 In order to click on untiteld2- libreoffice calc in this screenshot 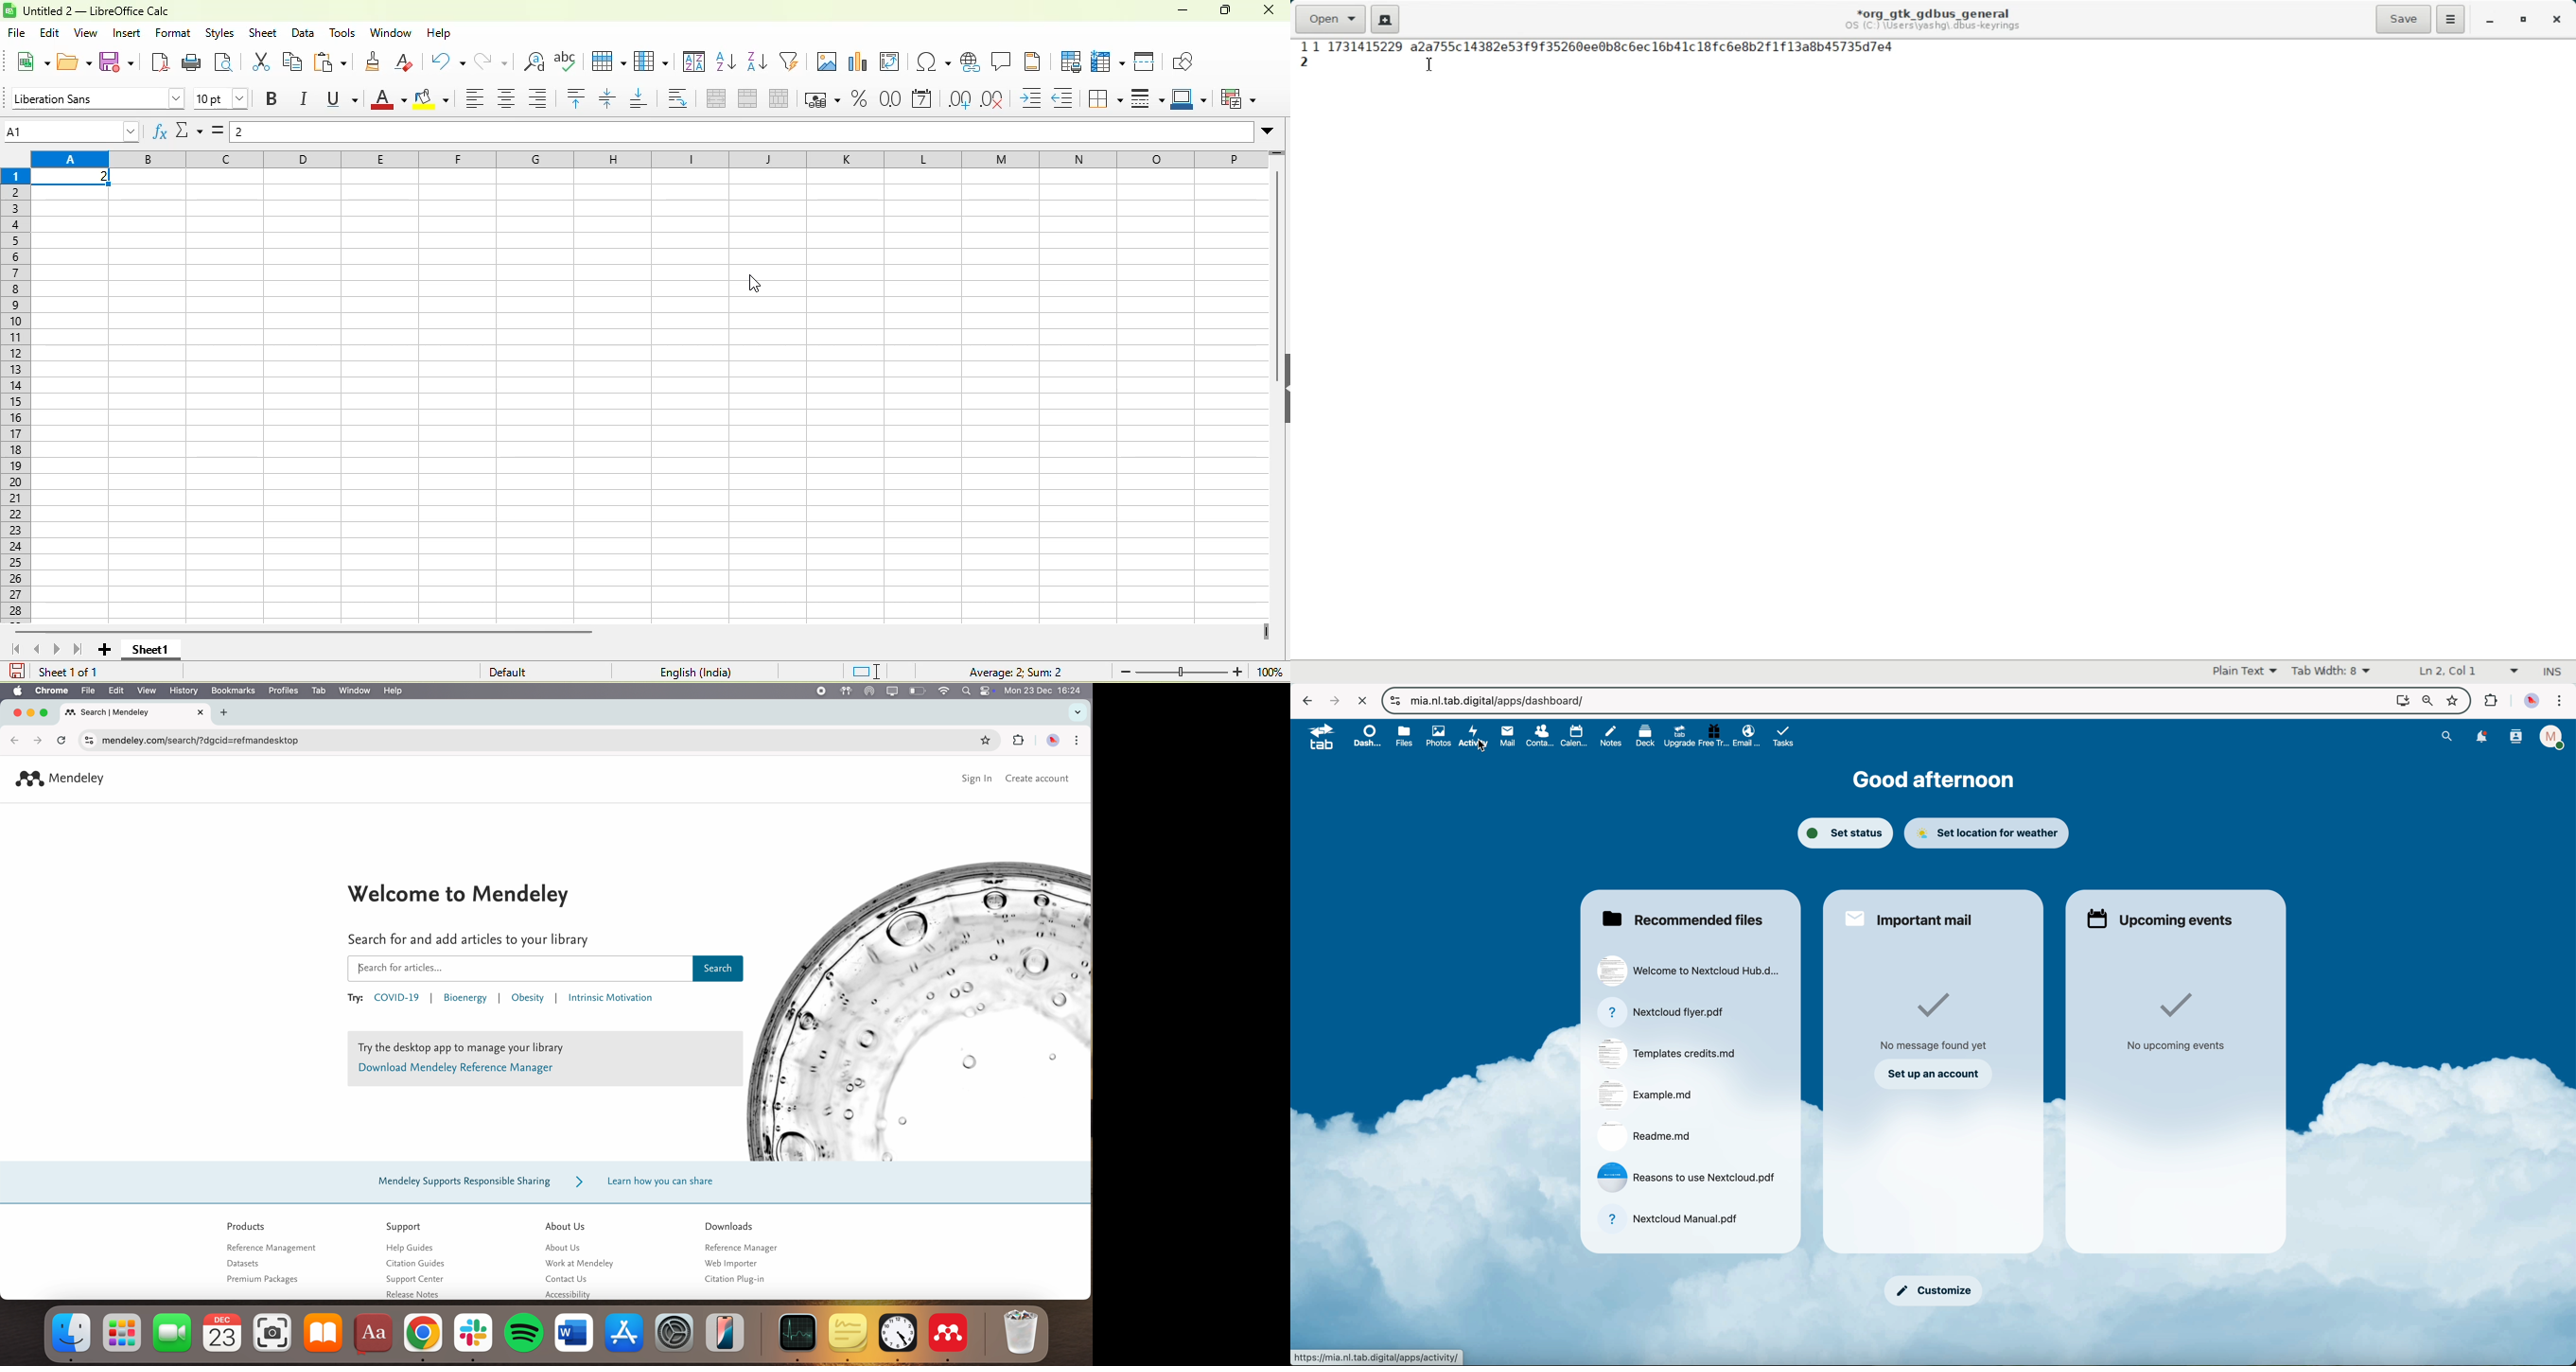, I will do `click(107, 9)`.